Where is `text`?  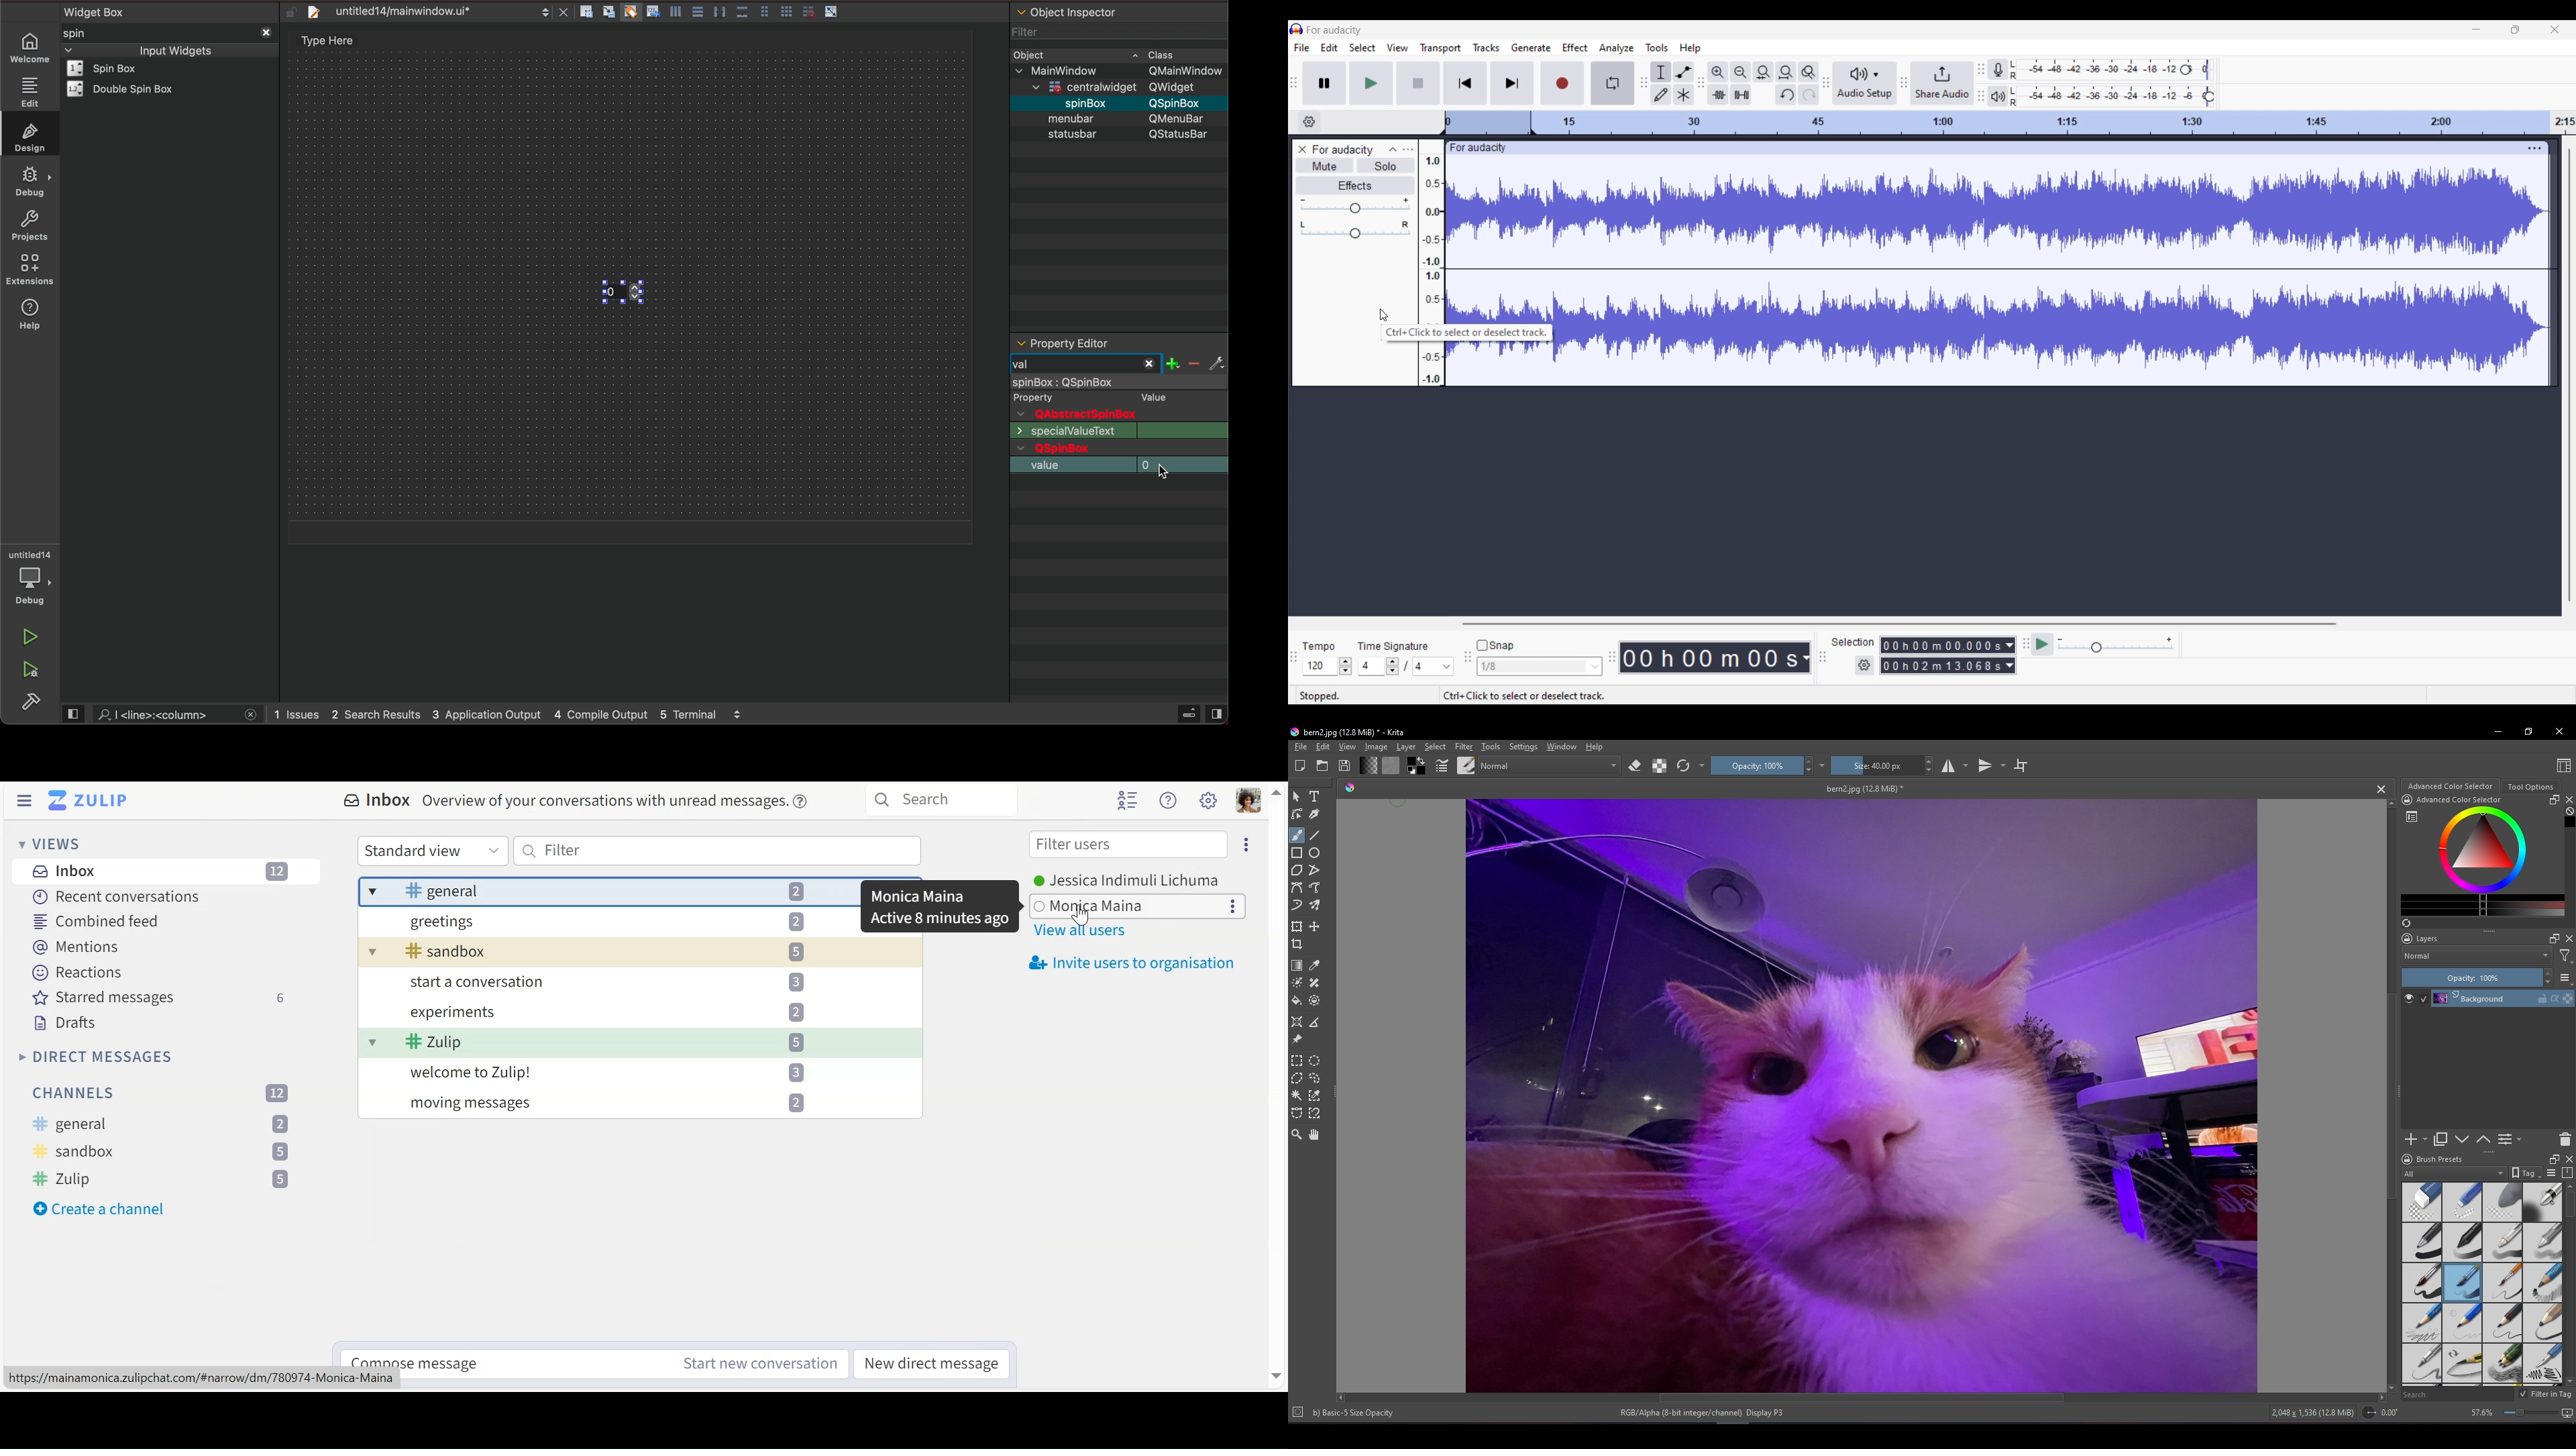
text is located at coordinates (1184, 431).